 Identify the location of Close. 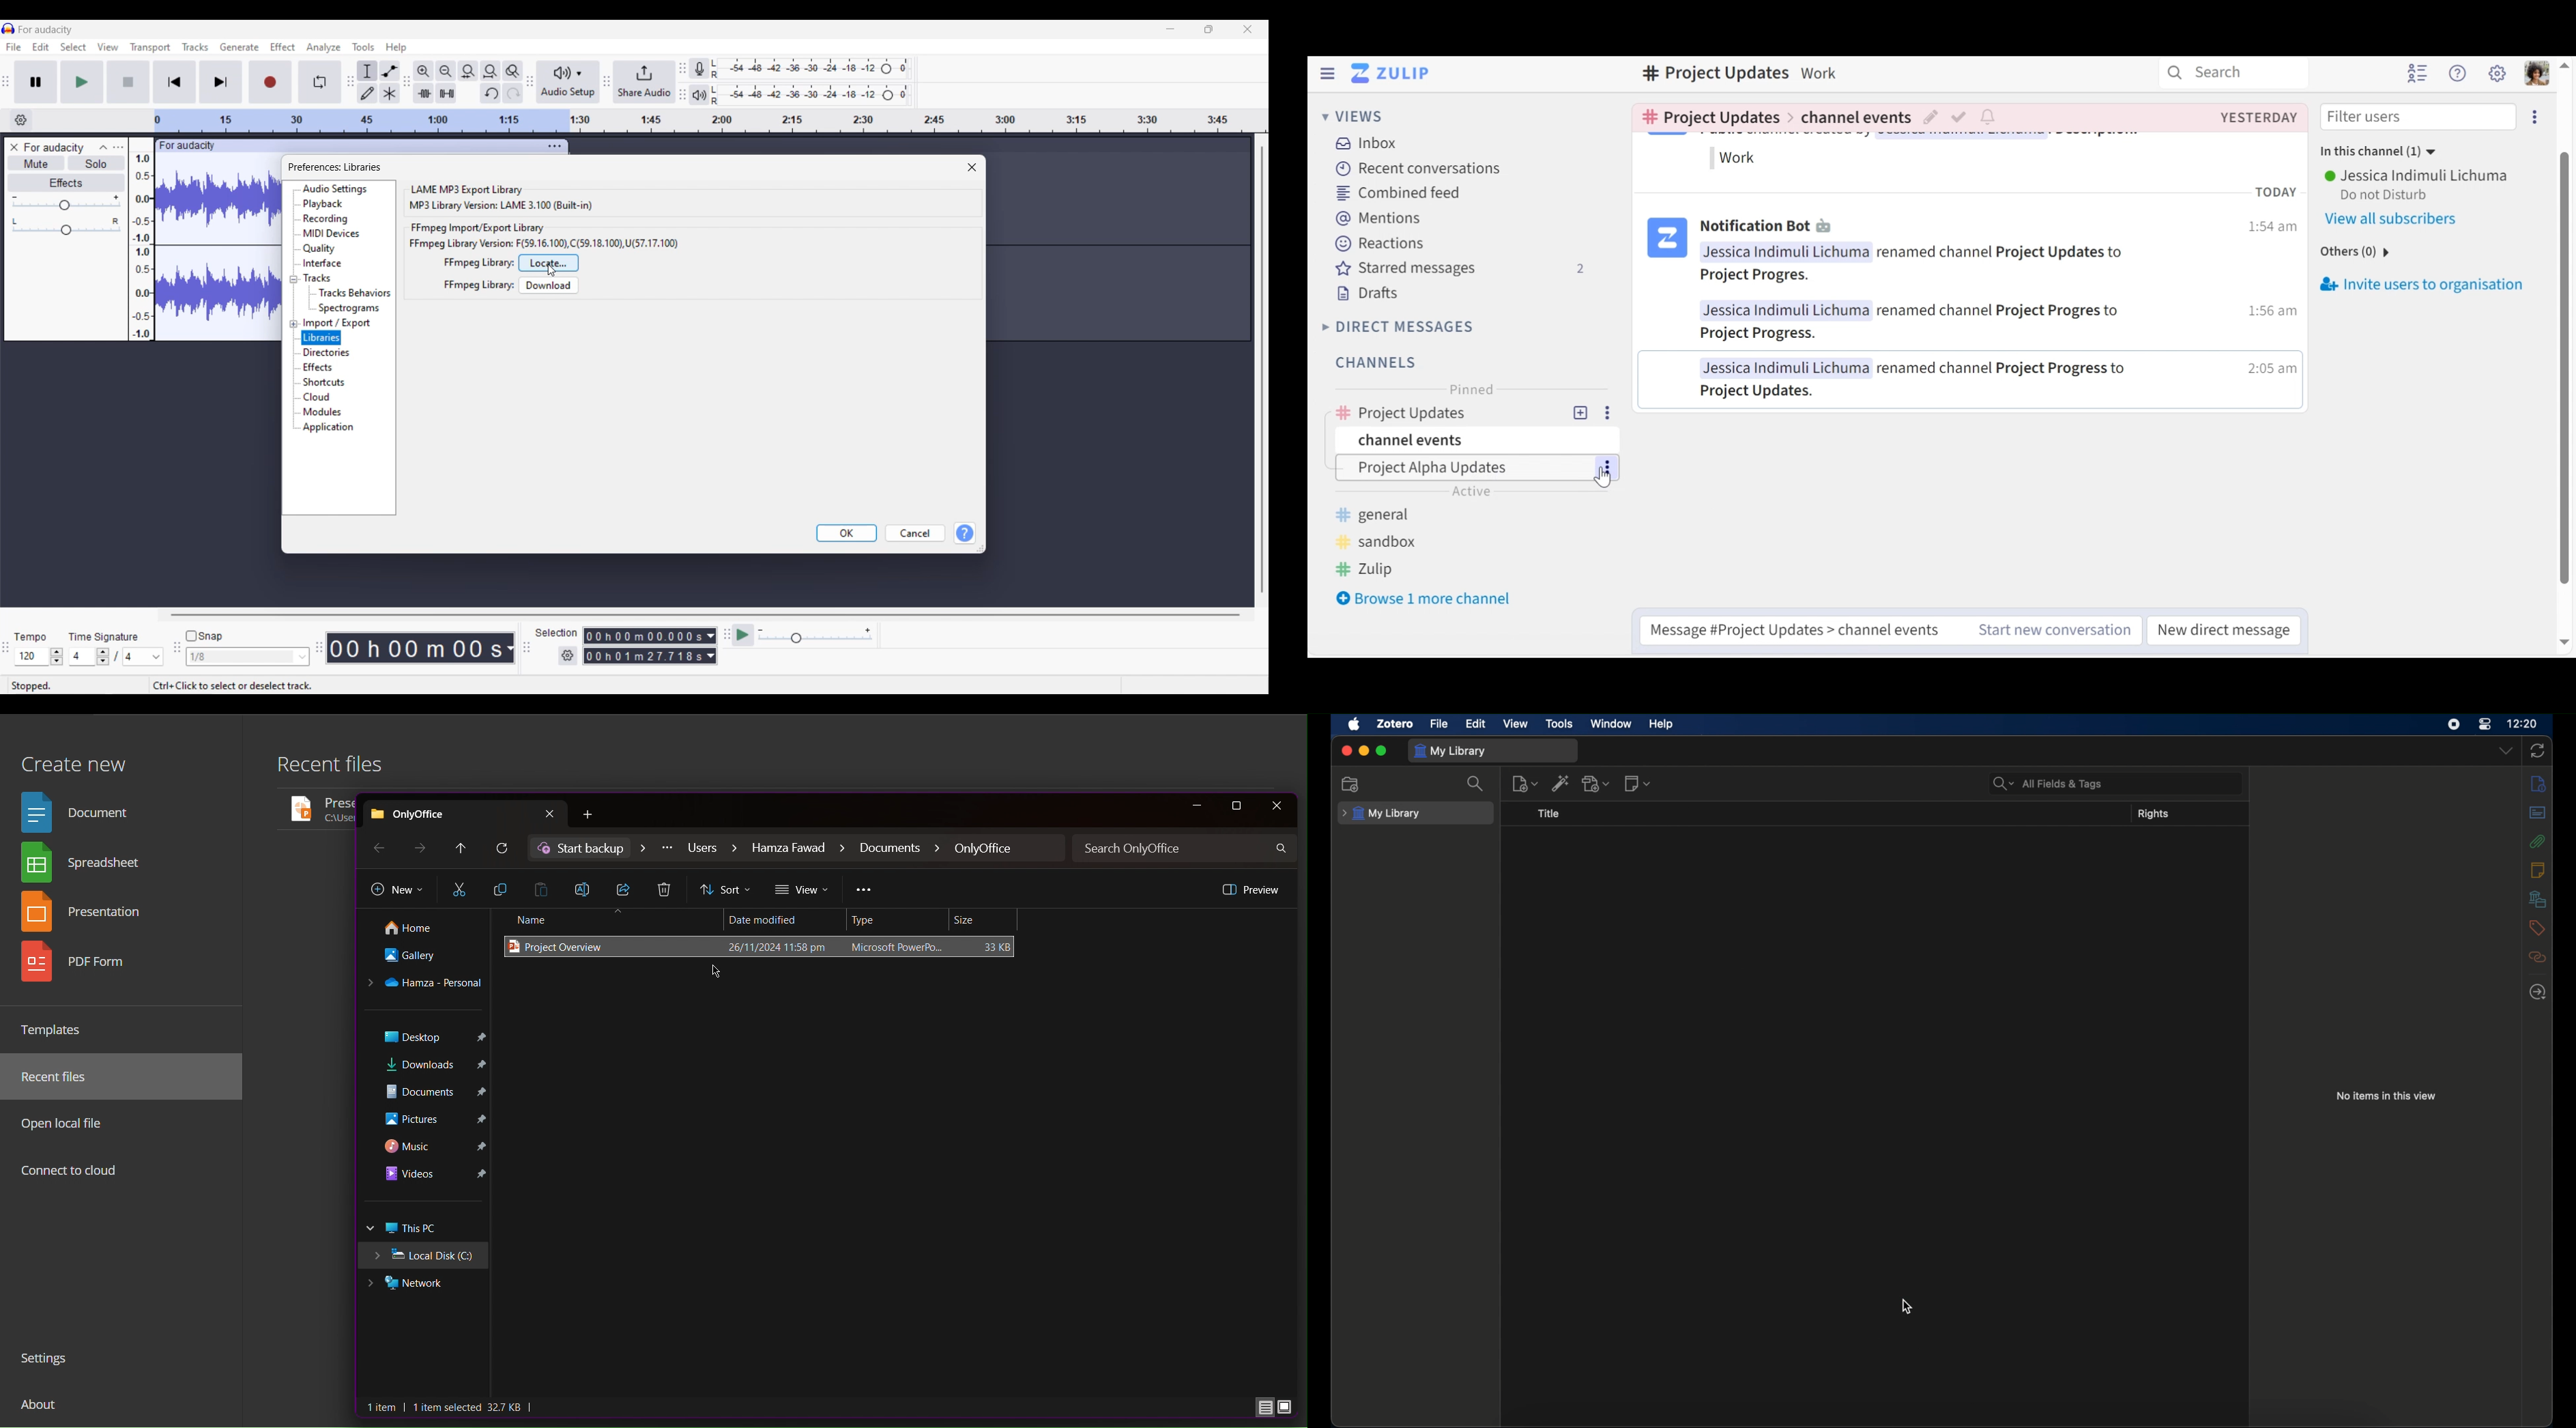
(973, 167).